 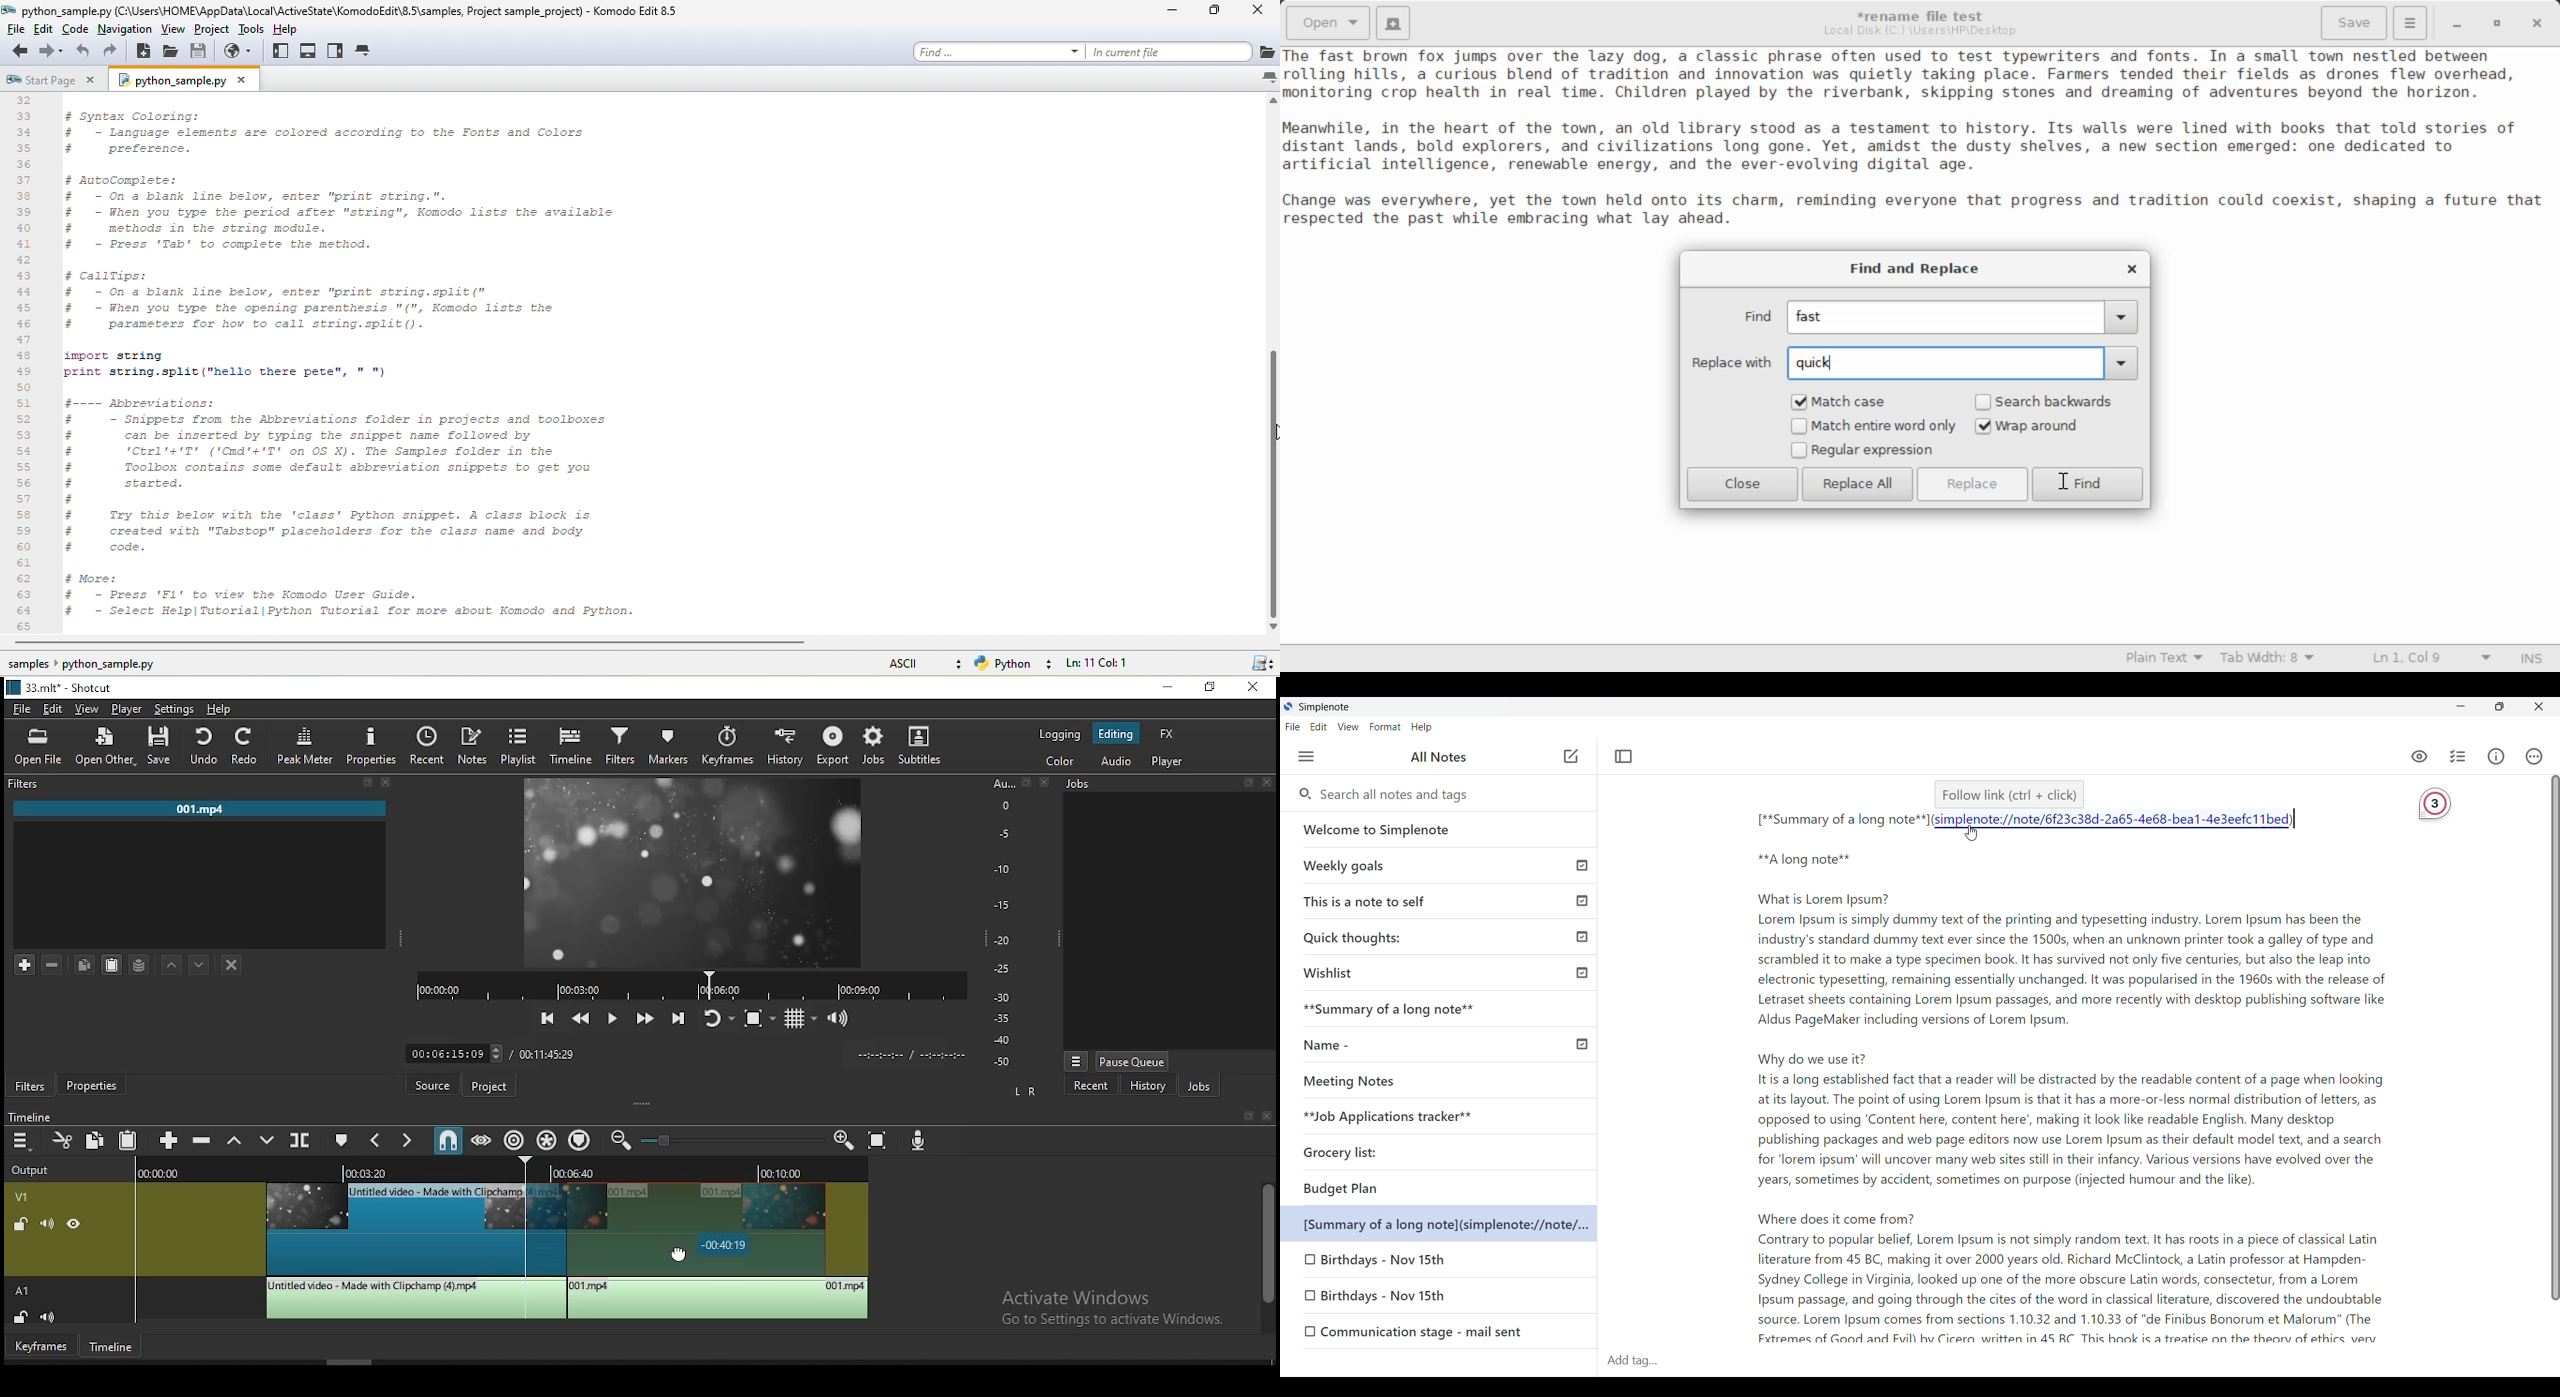 What do you see at coordinates (1441, 1043) in the screenshot?
I see `Name` at bounding box center [1441, 1043].